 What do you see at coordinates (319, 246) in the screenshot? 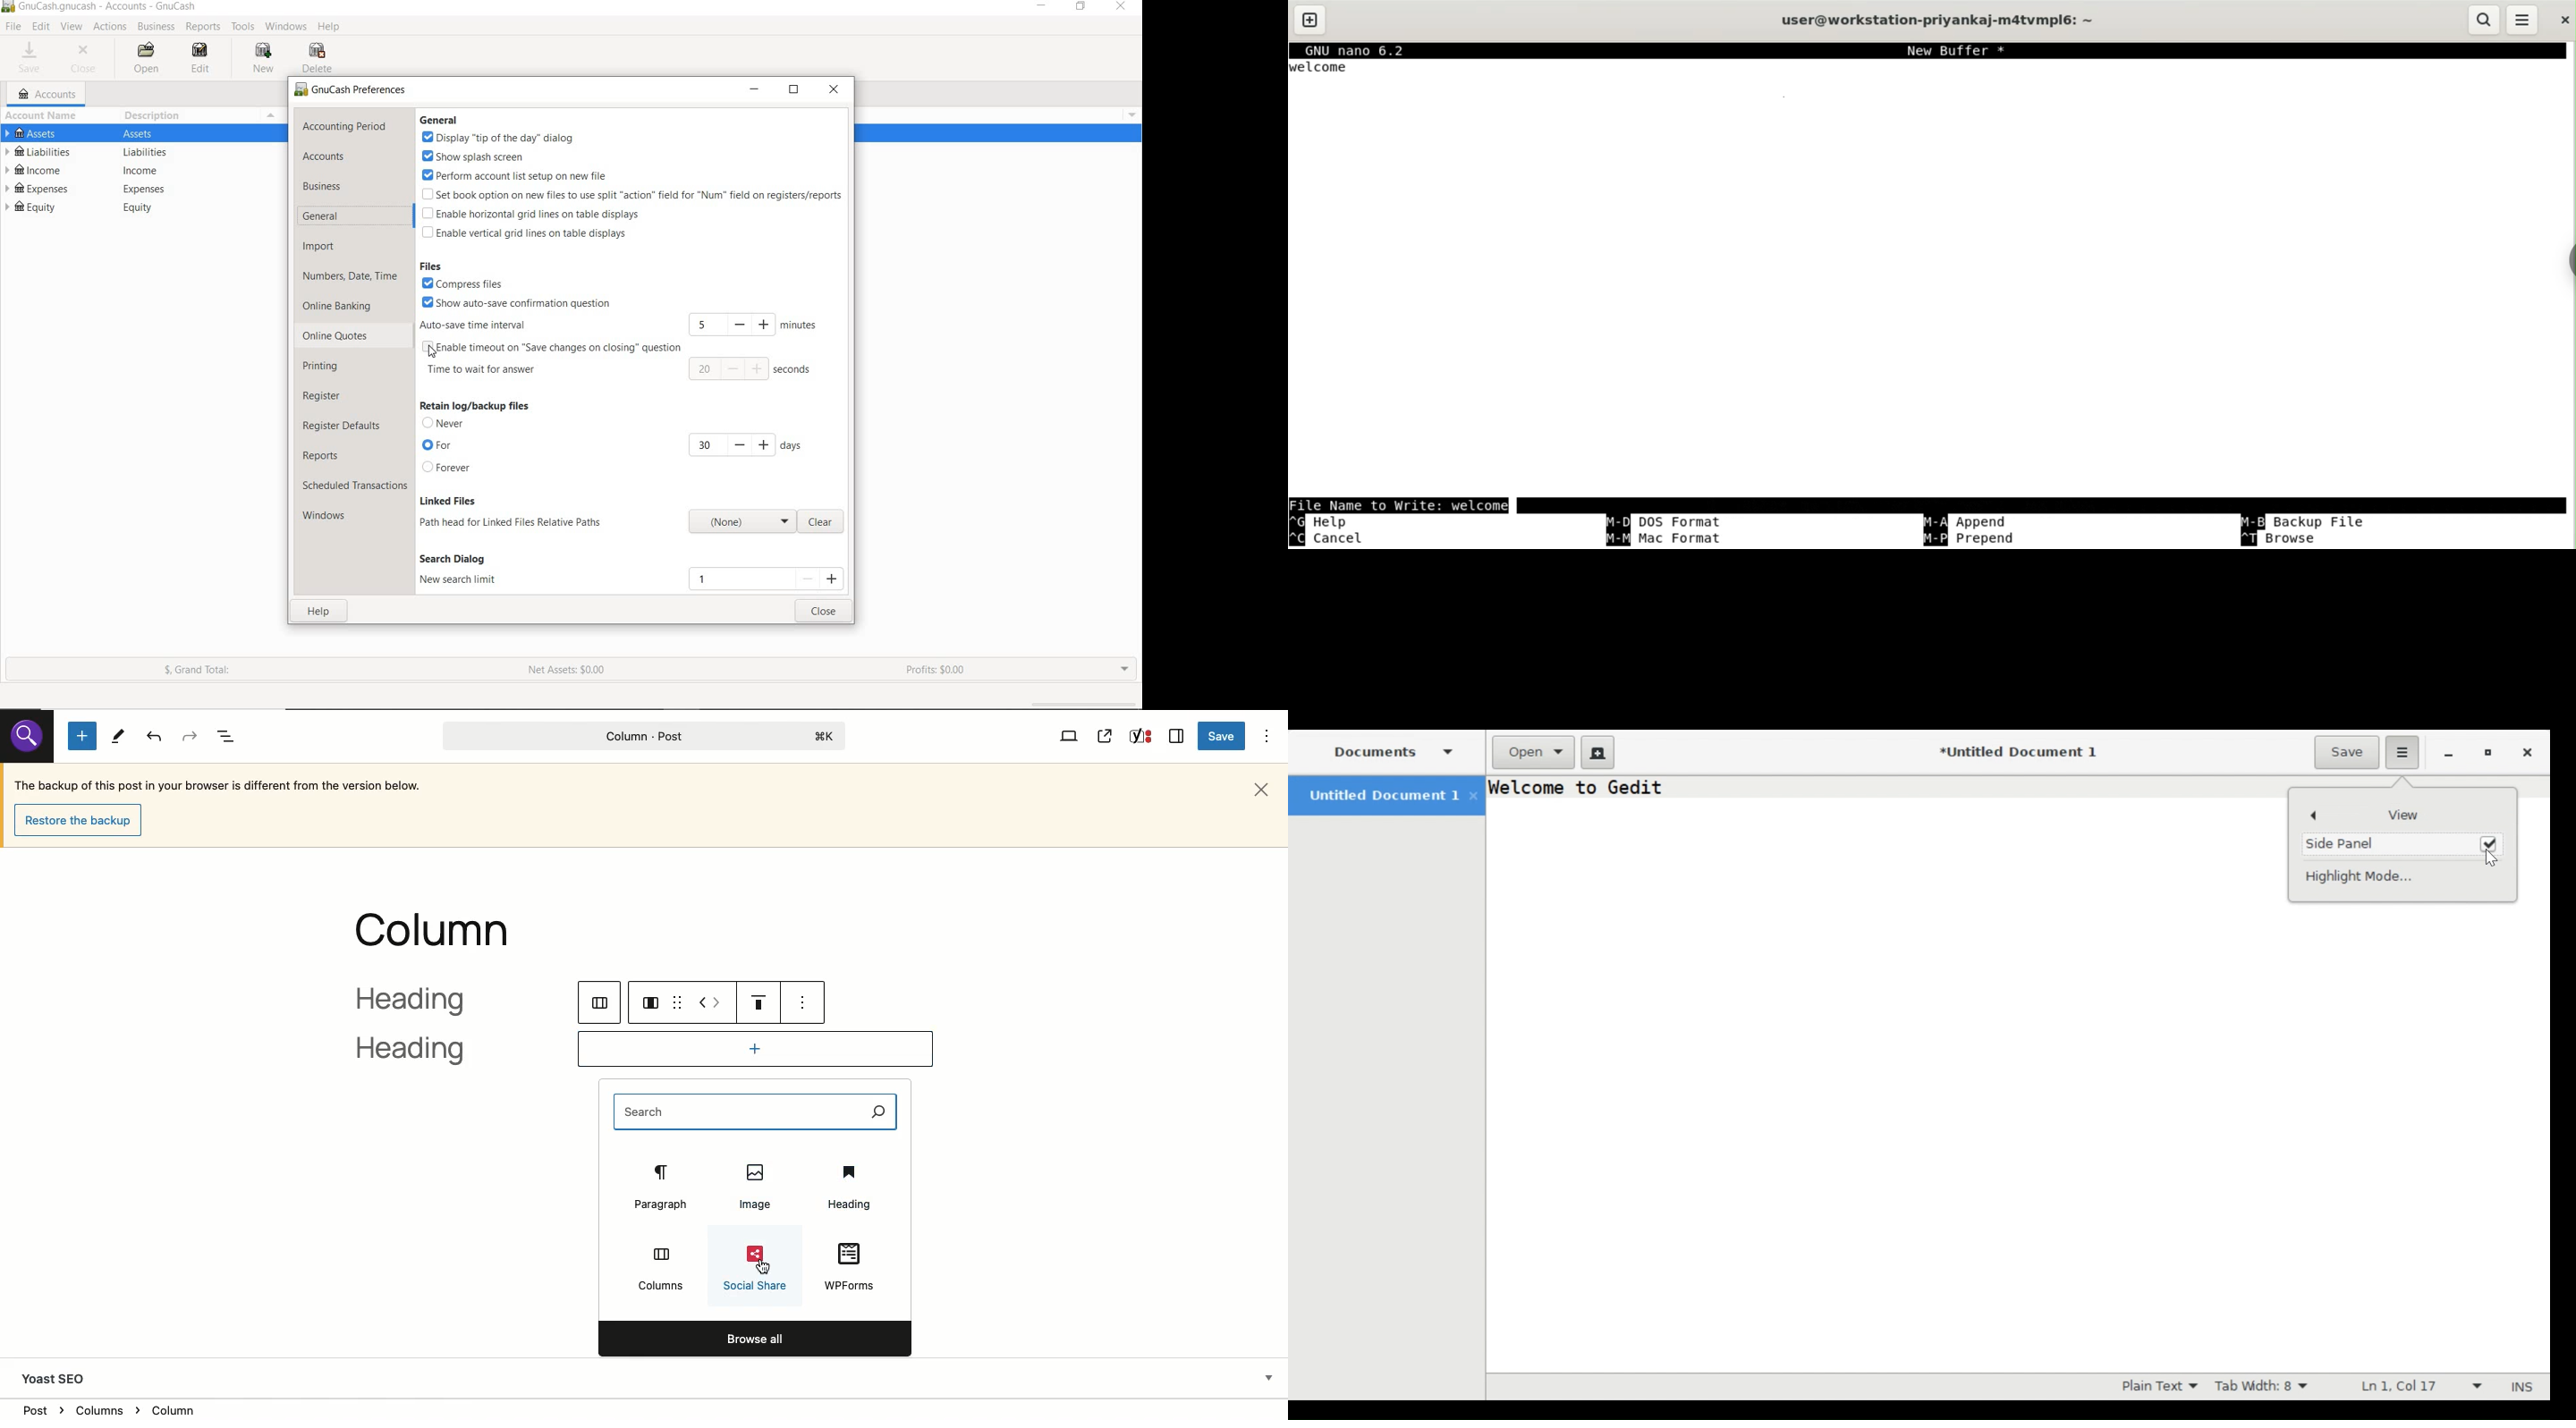
I see `IMPORT` at bounding box center [319, 246].